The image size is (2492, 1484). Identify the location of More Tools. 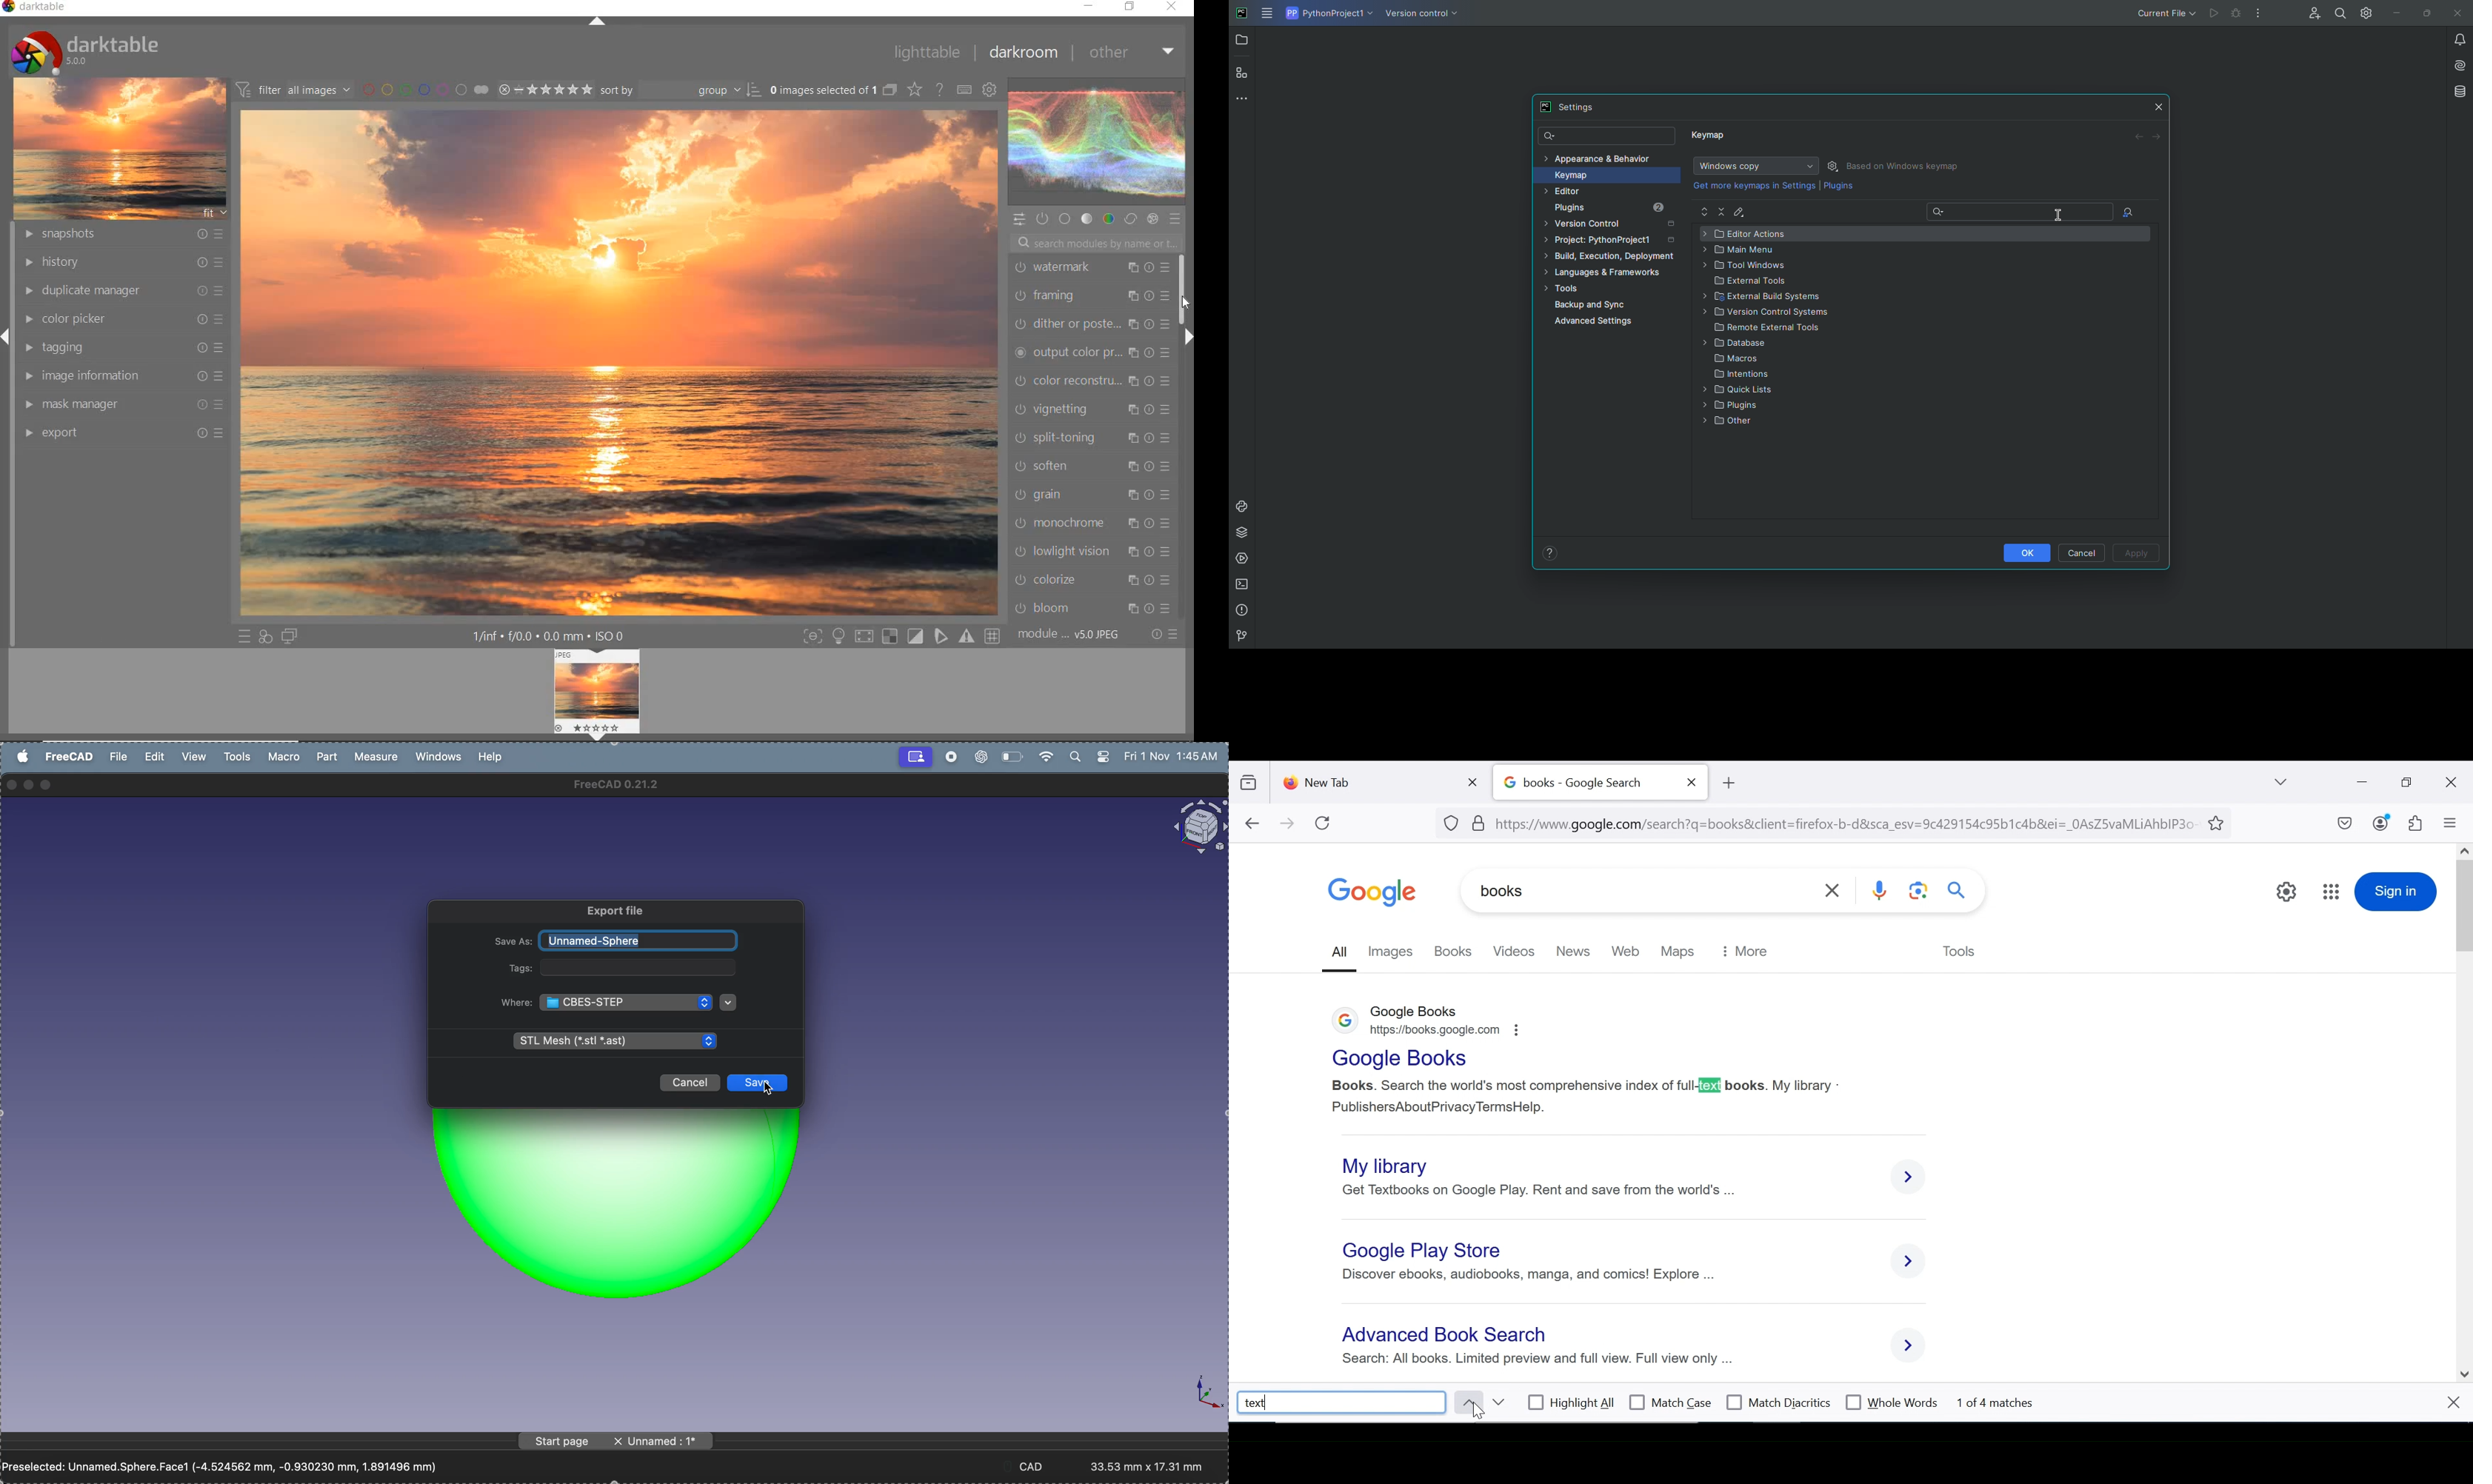
(1245, 98).